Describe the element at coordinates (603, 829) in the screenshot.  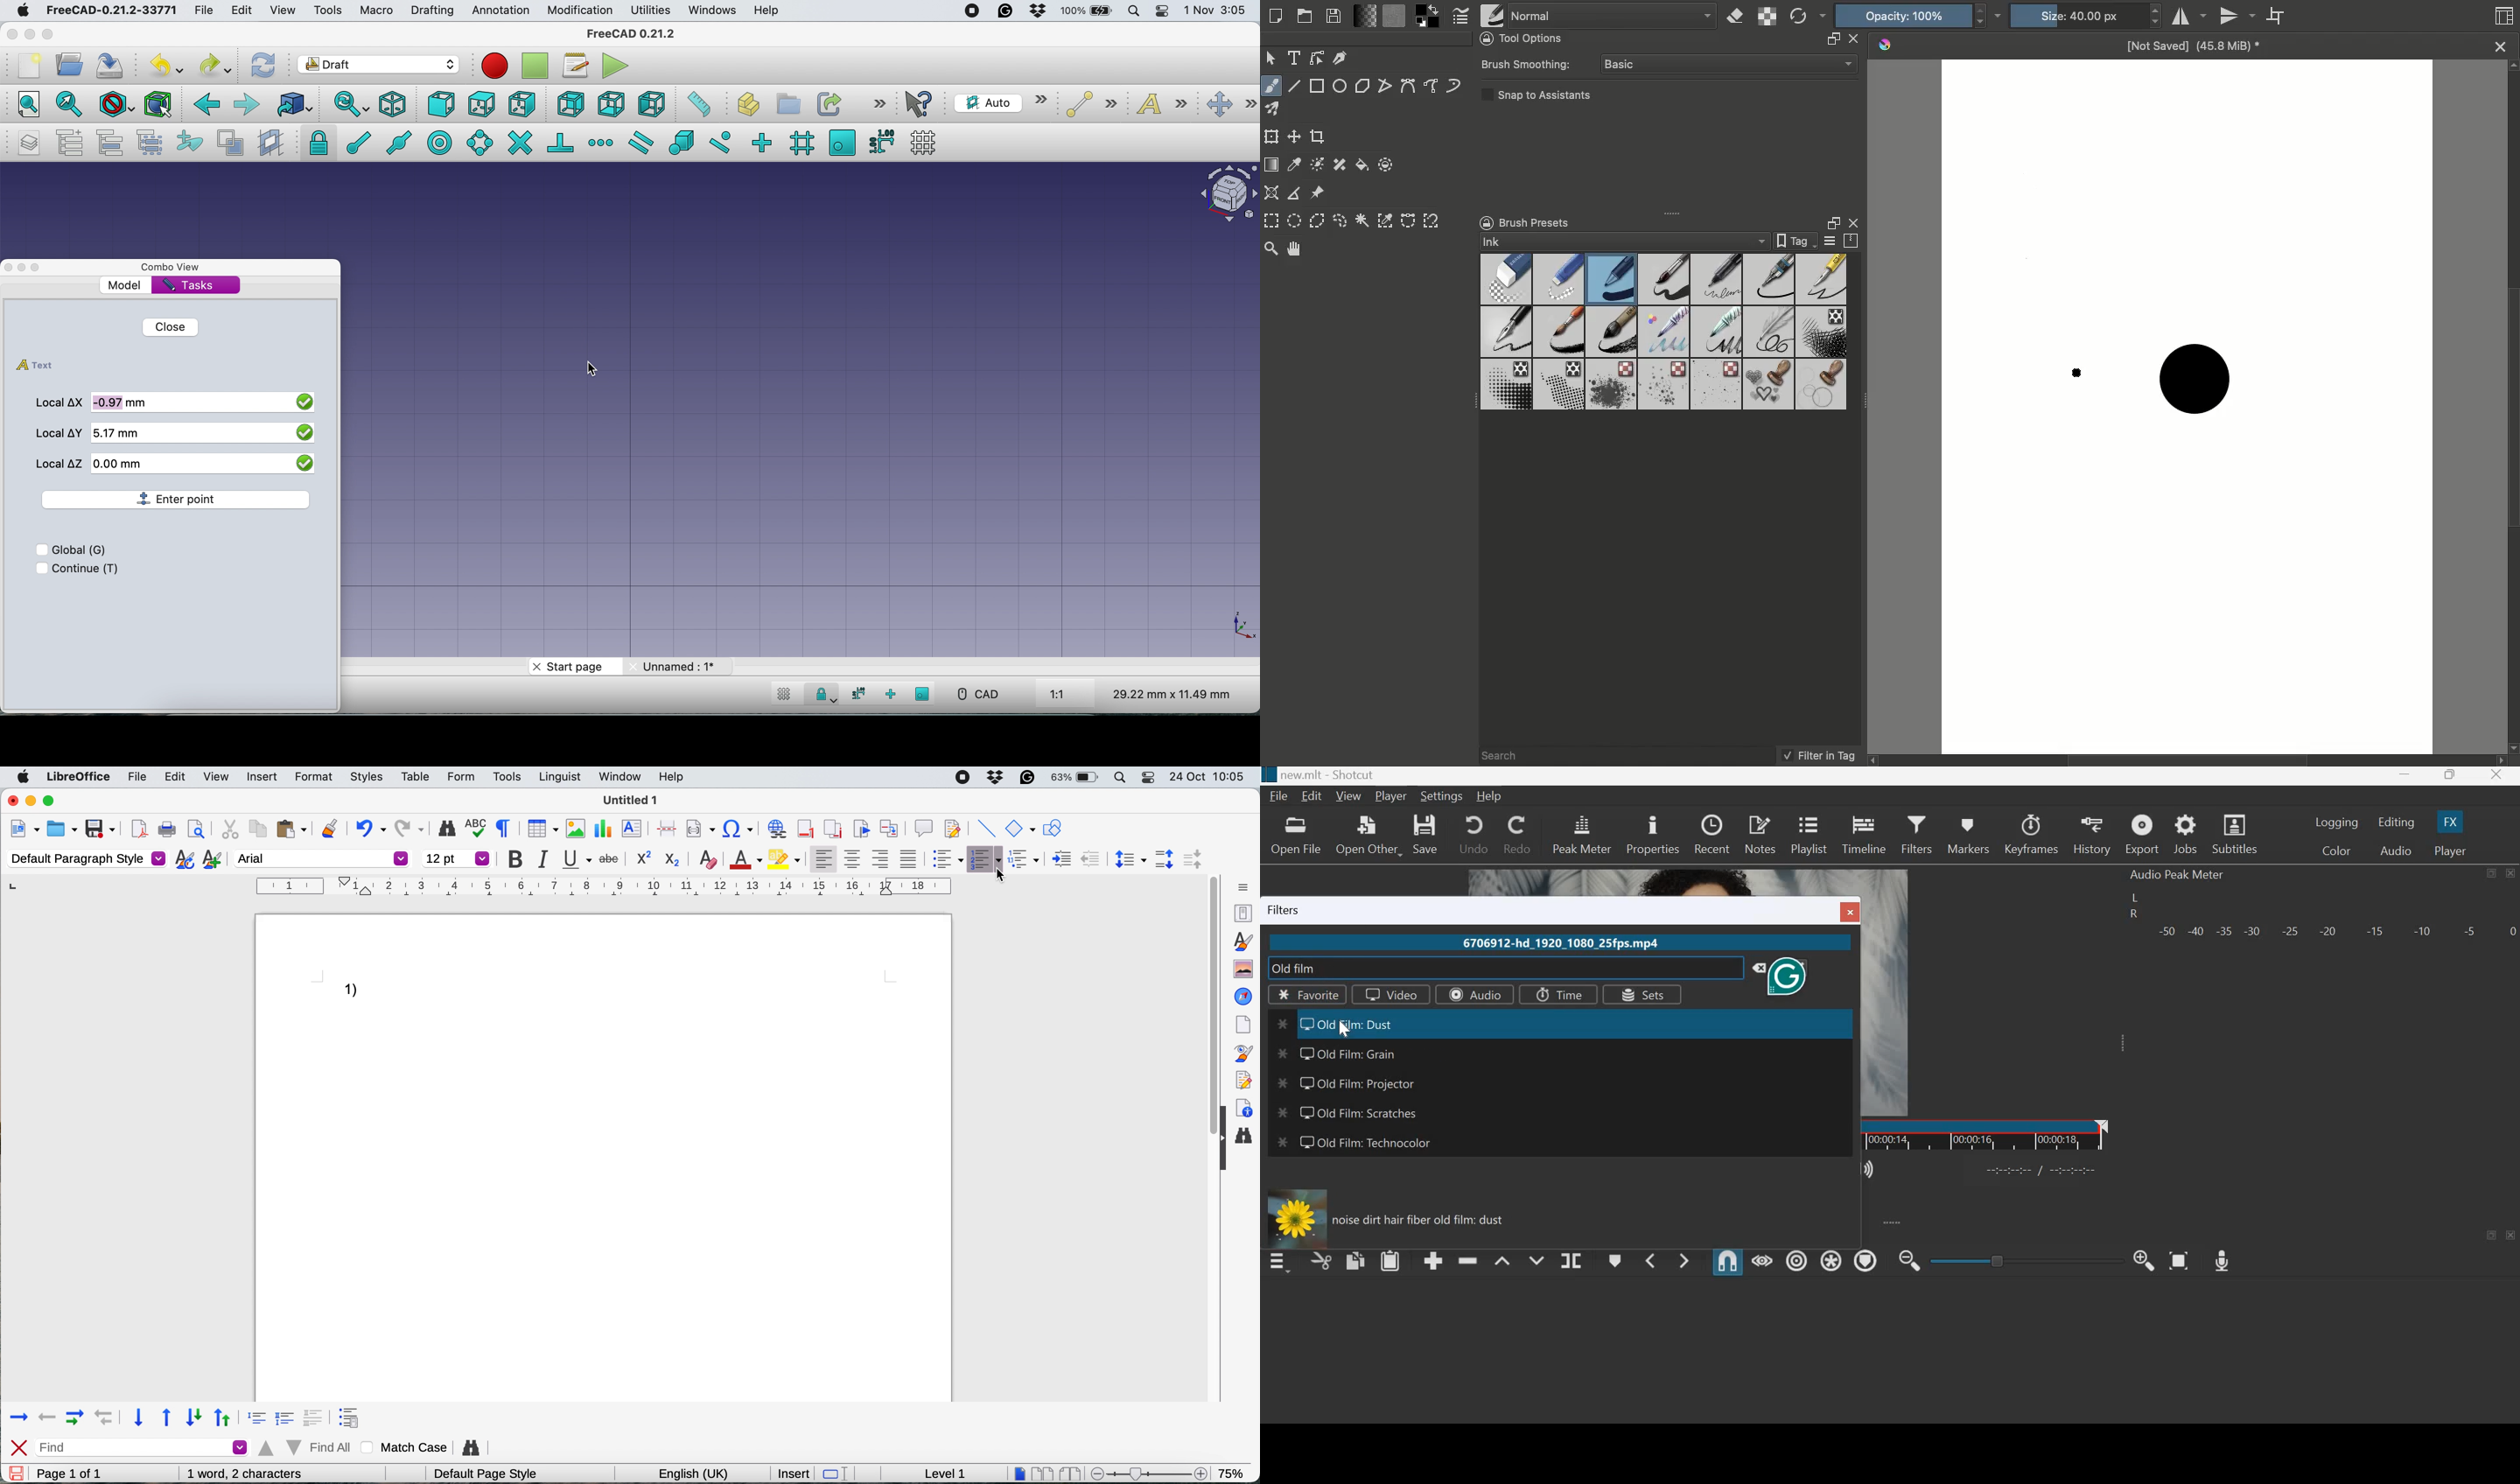
I see `inesrt chart` at that location.